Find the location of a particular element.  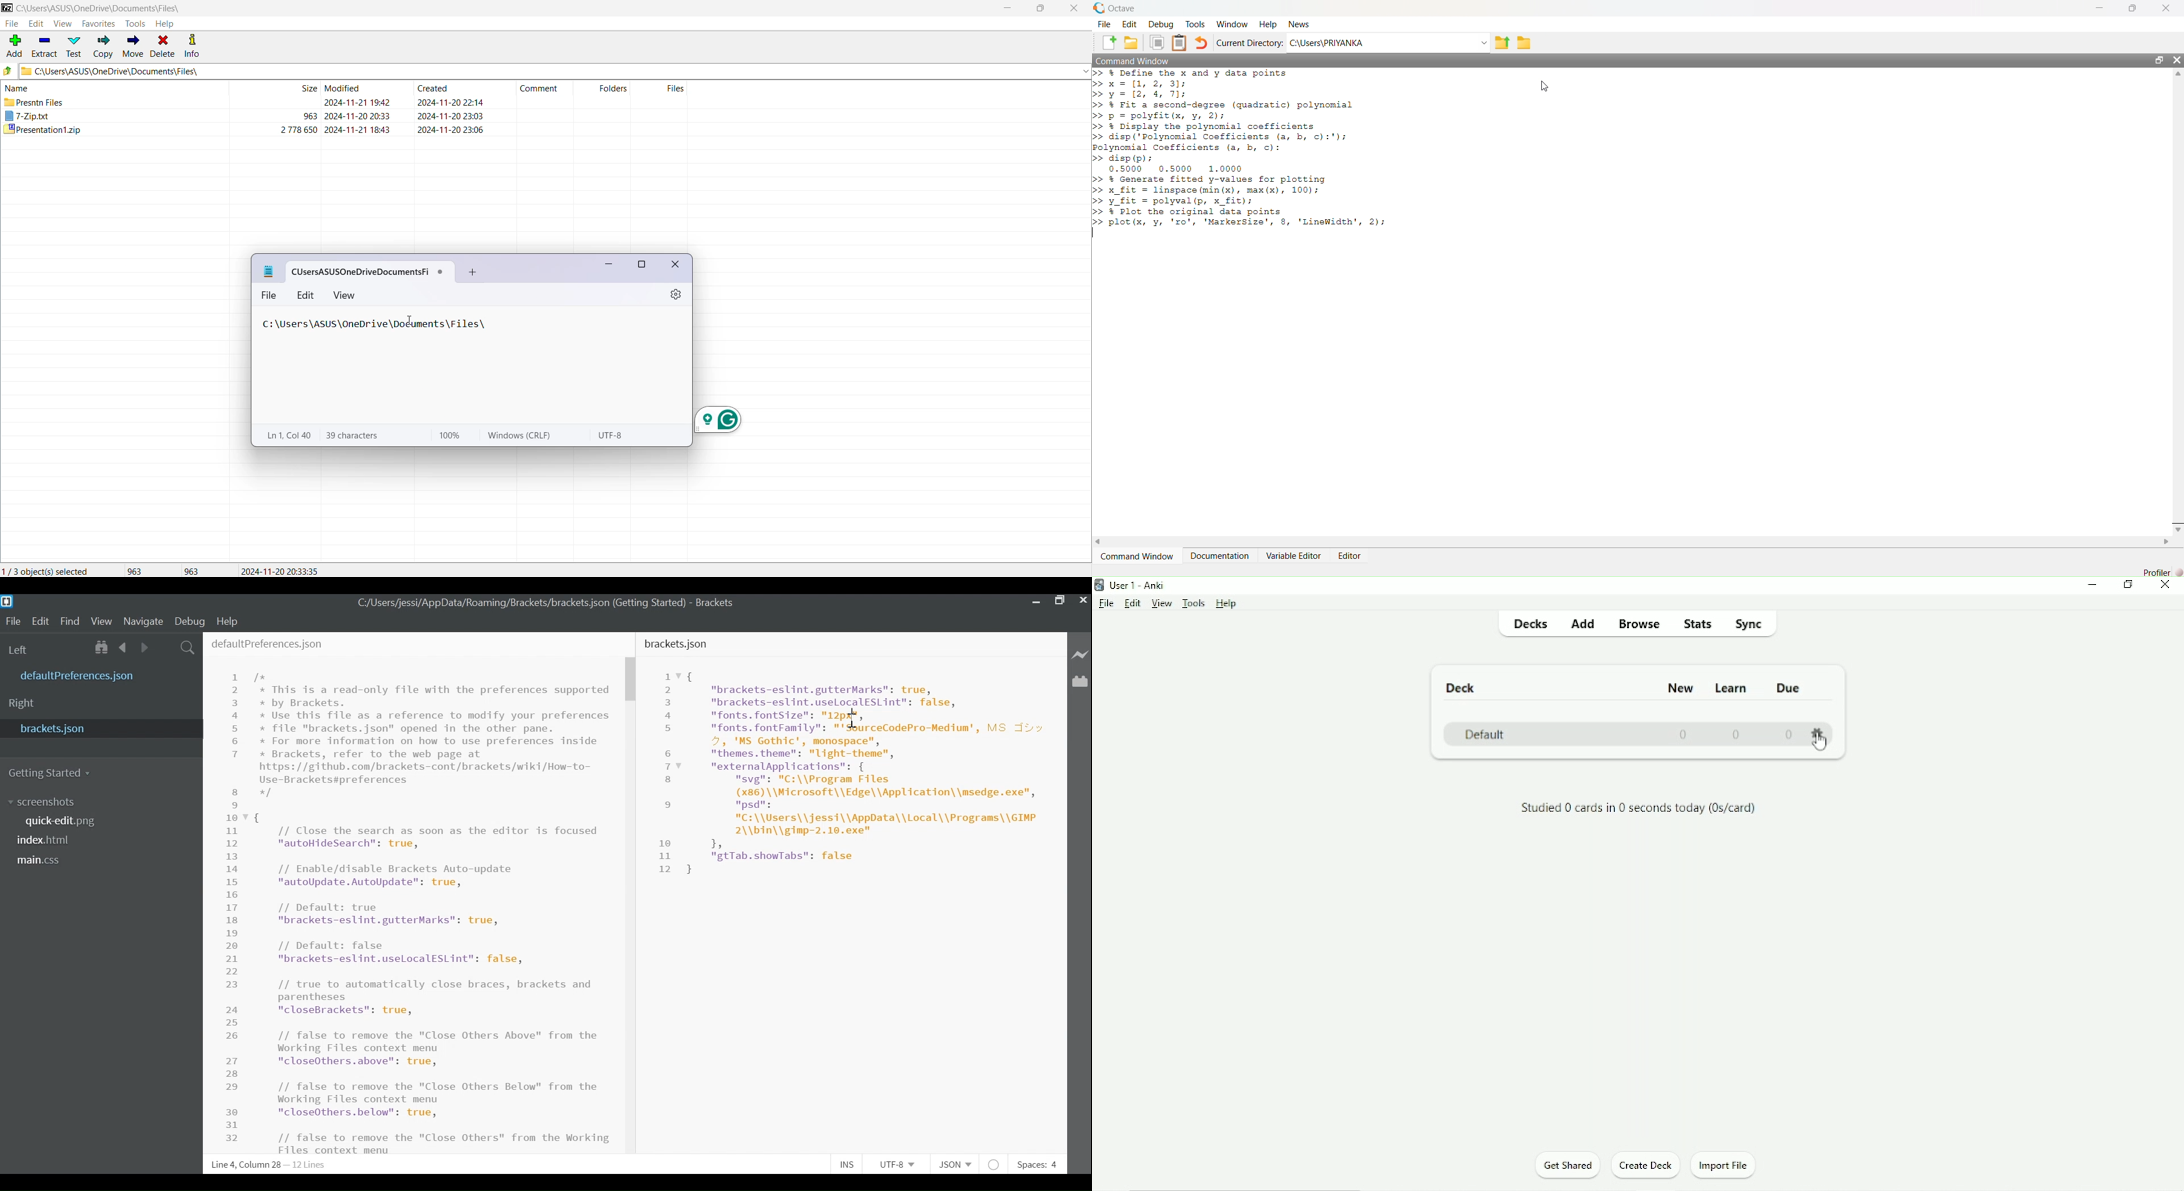

Sync is located at coordinates (1752, 625).